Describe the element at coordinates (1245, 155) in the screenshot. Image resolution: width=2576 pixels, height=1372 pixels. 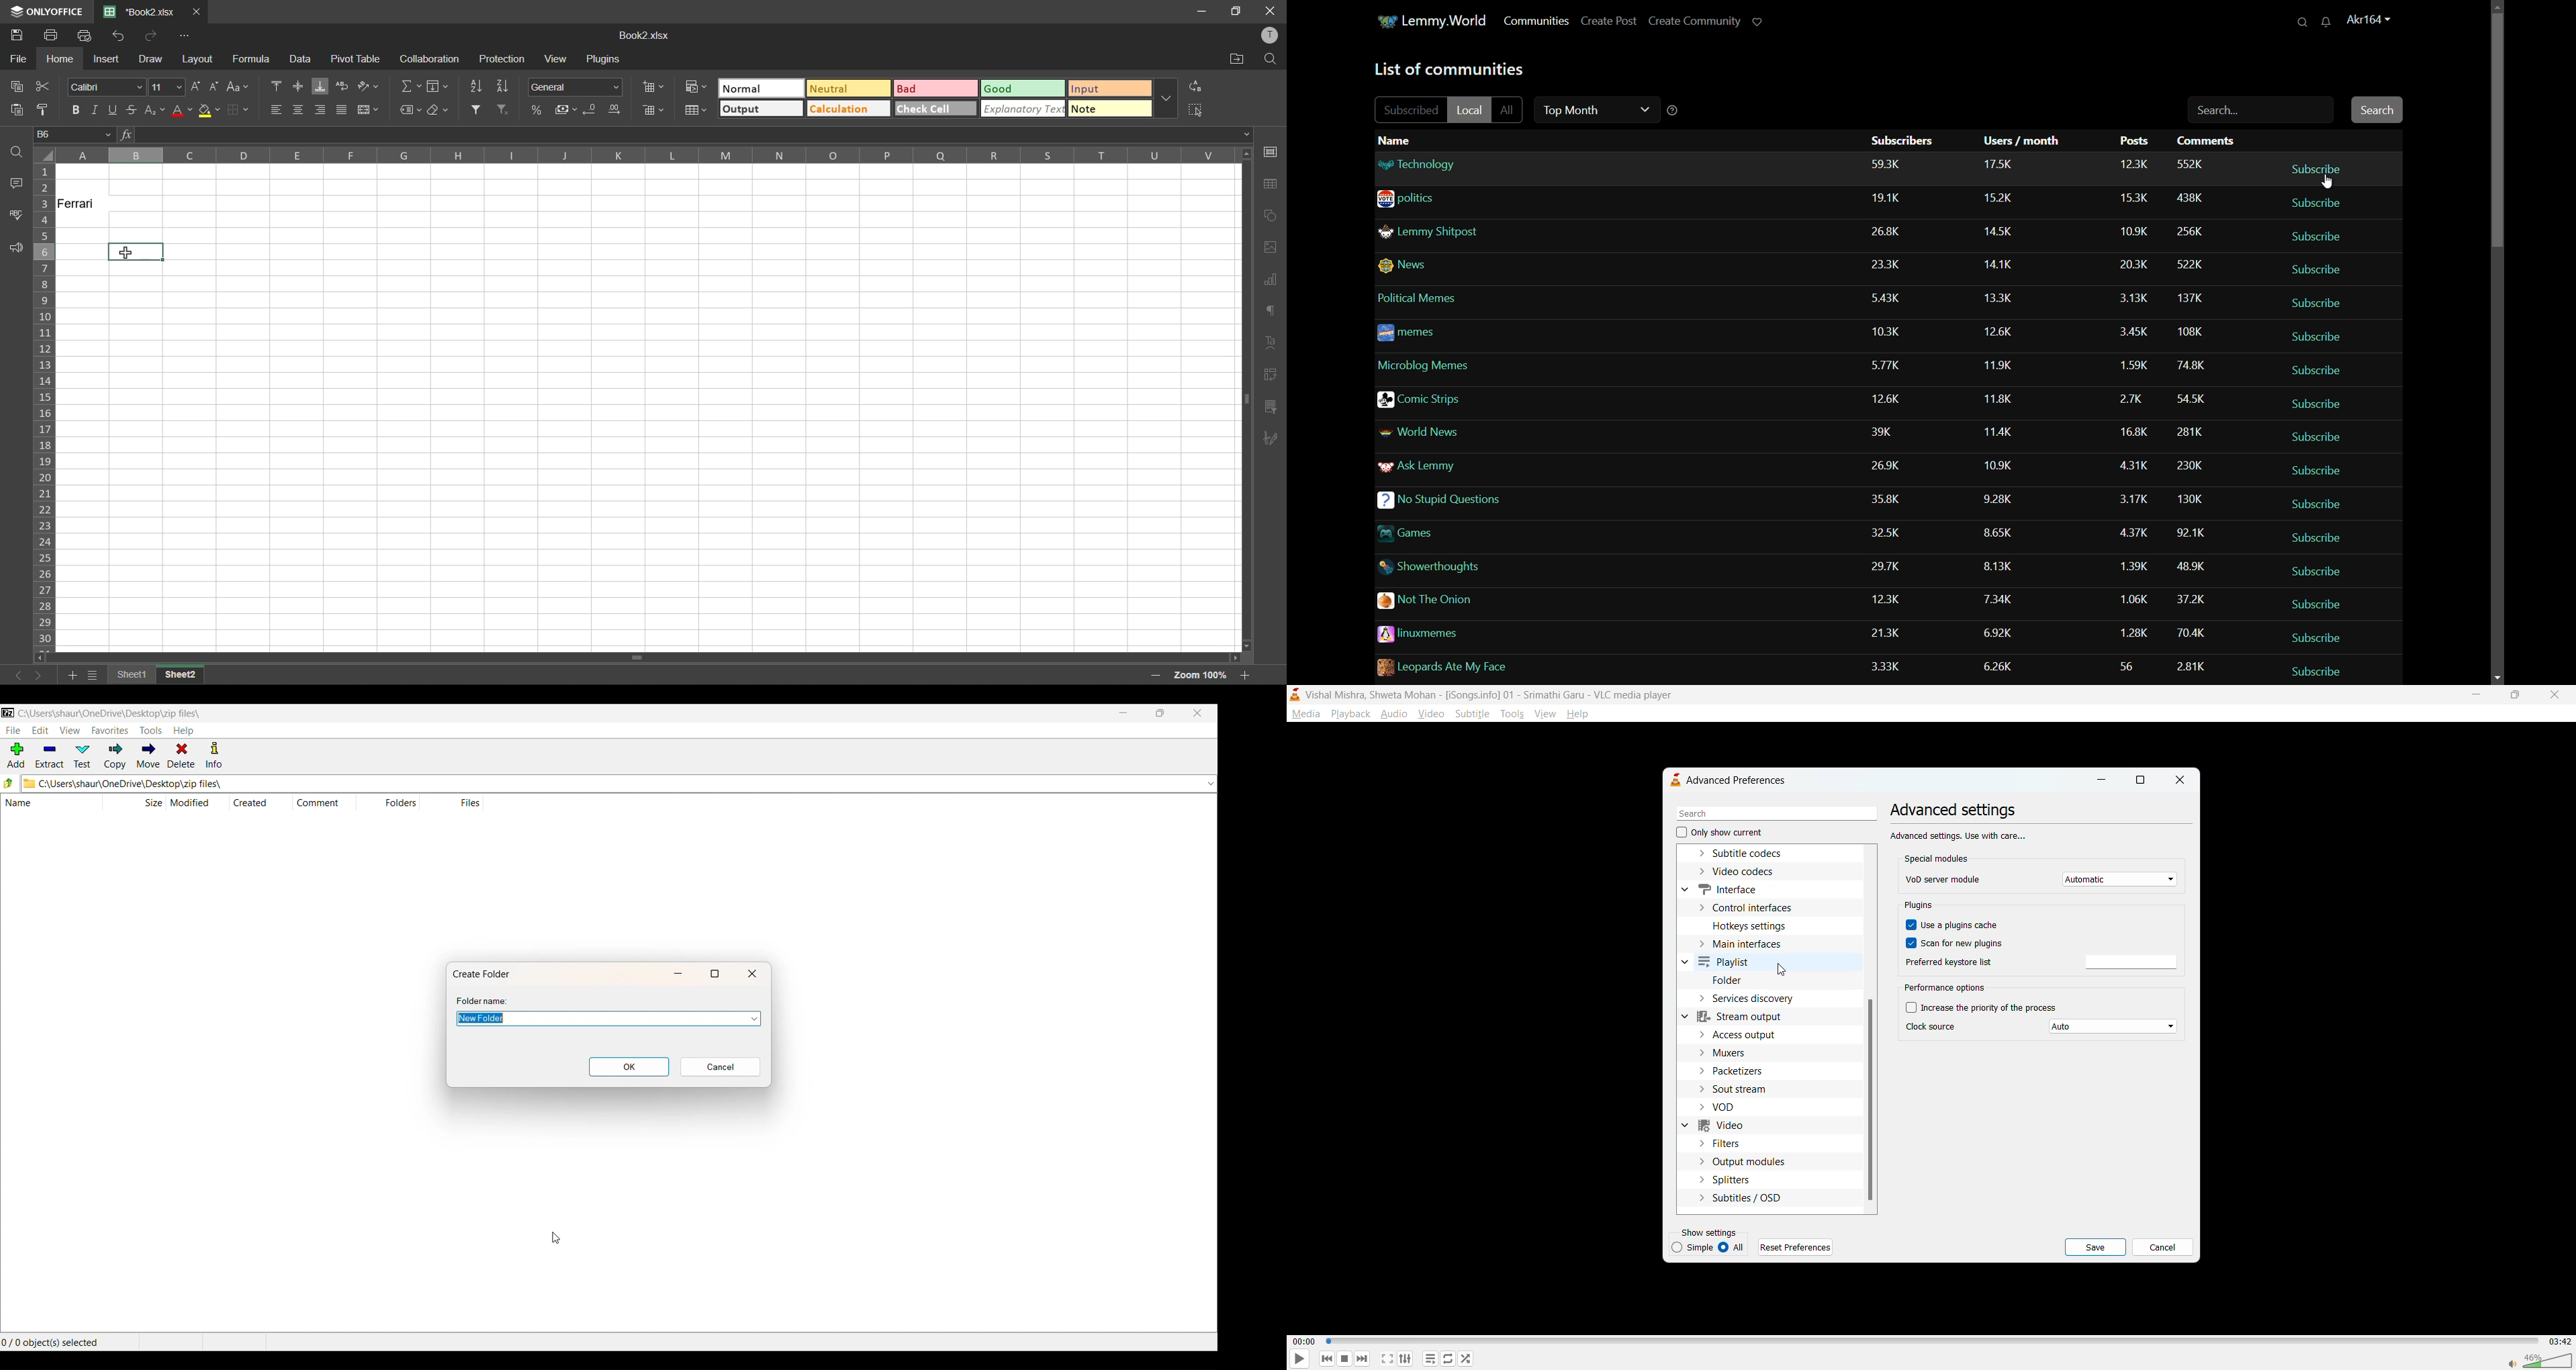
I see `scroll up` at that location.